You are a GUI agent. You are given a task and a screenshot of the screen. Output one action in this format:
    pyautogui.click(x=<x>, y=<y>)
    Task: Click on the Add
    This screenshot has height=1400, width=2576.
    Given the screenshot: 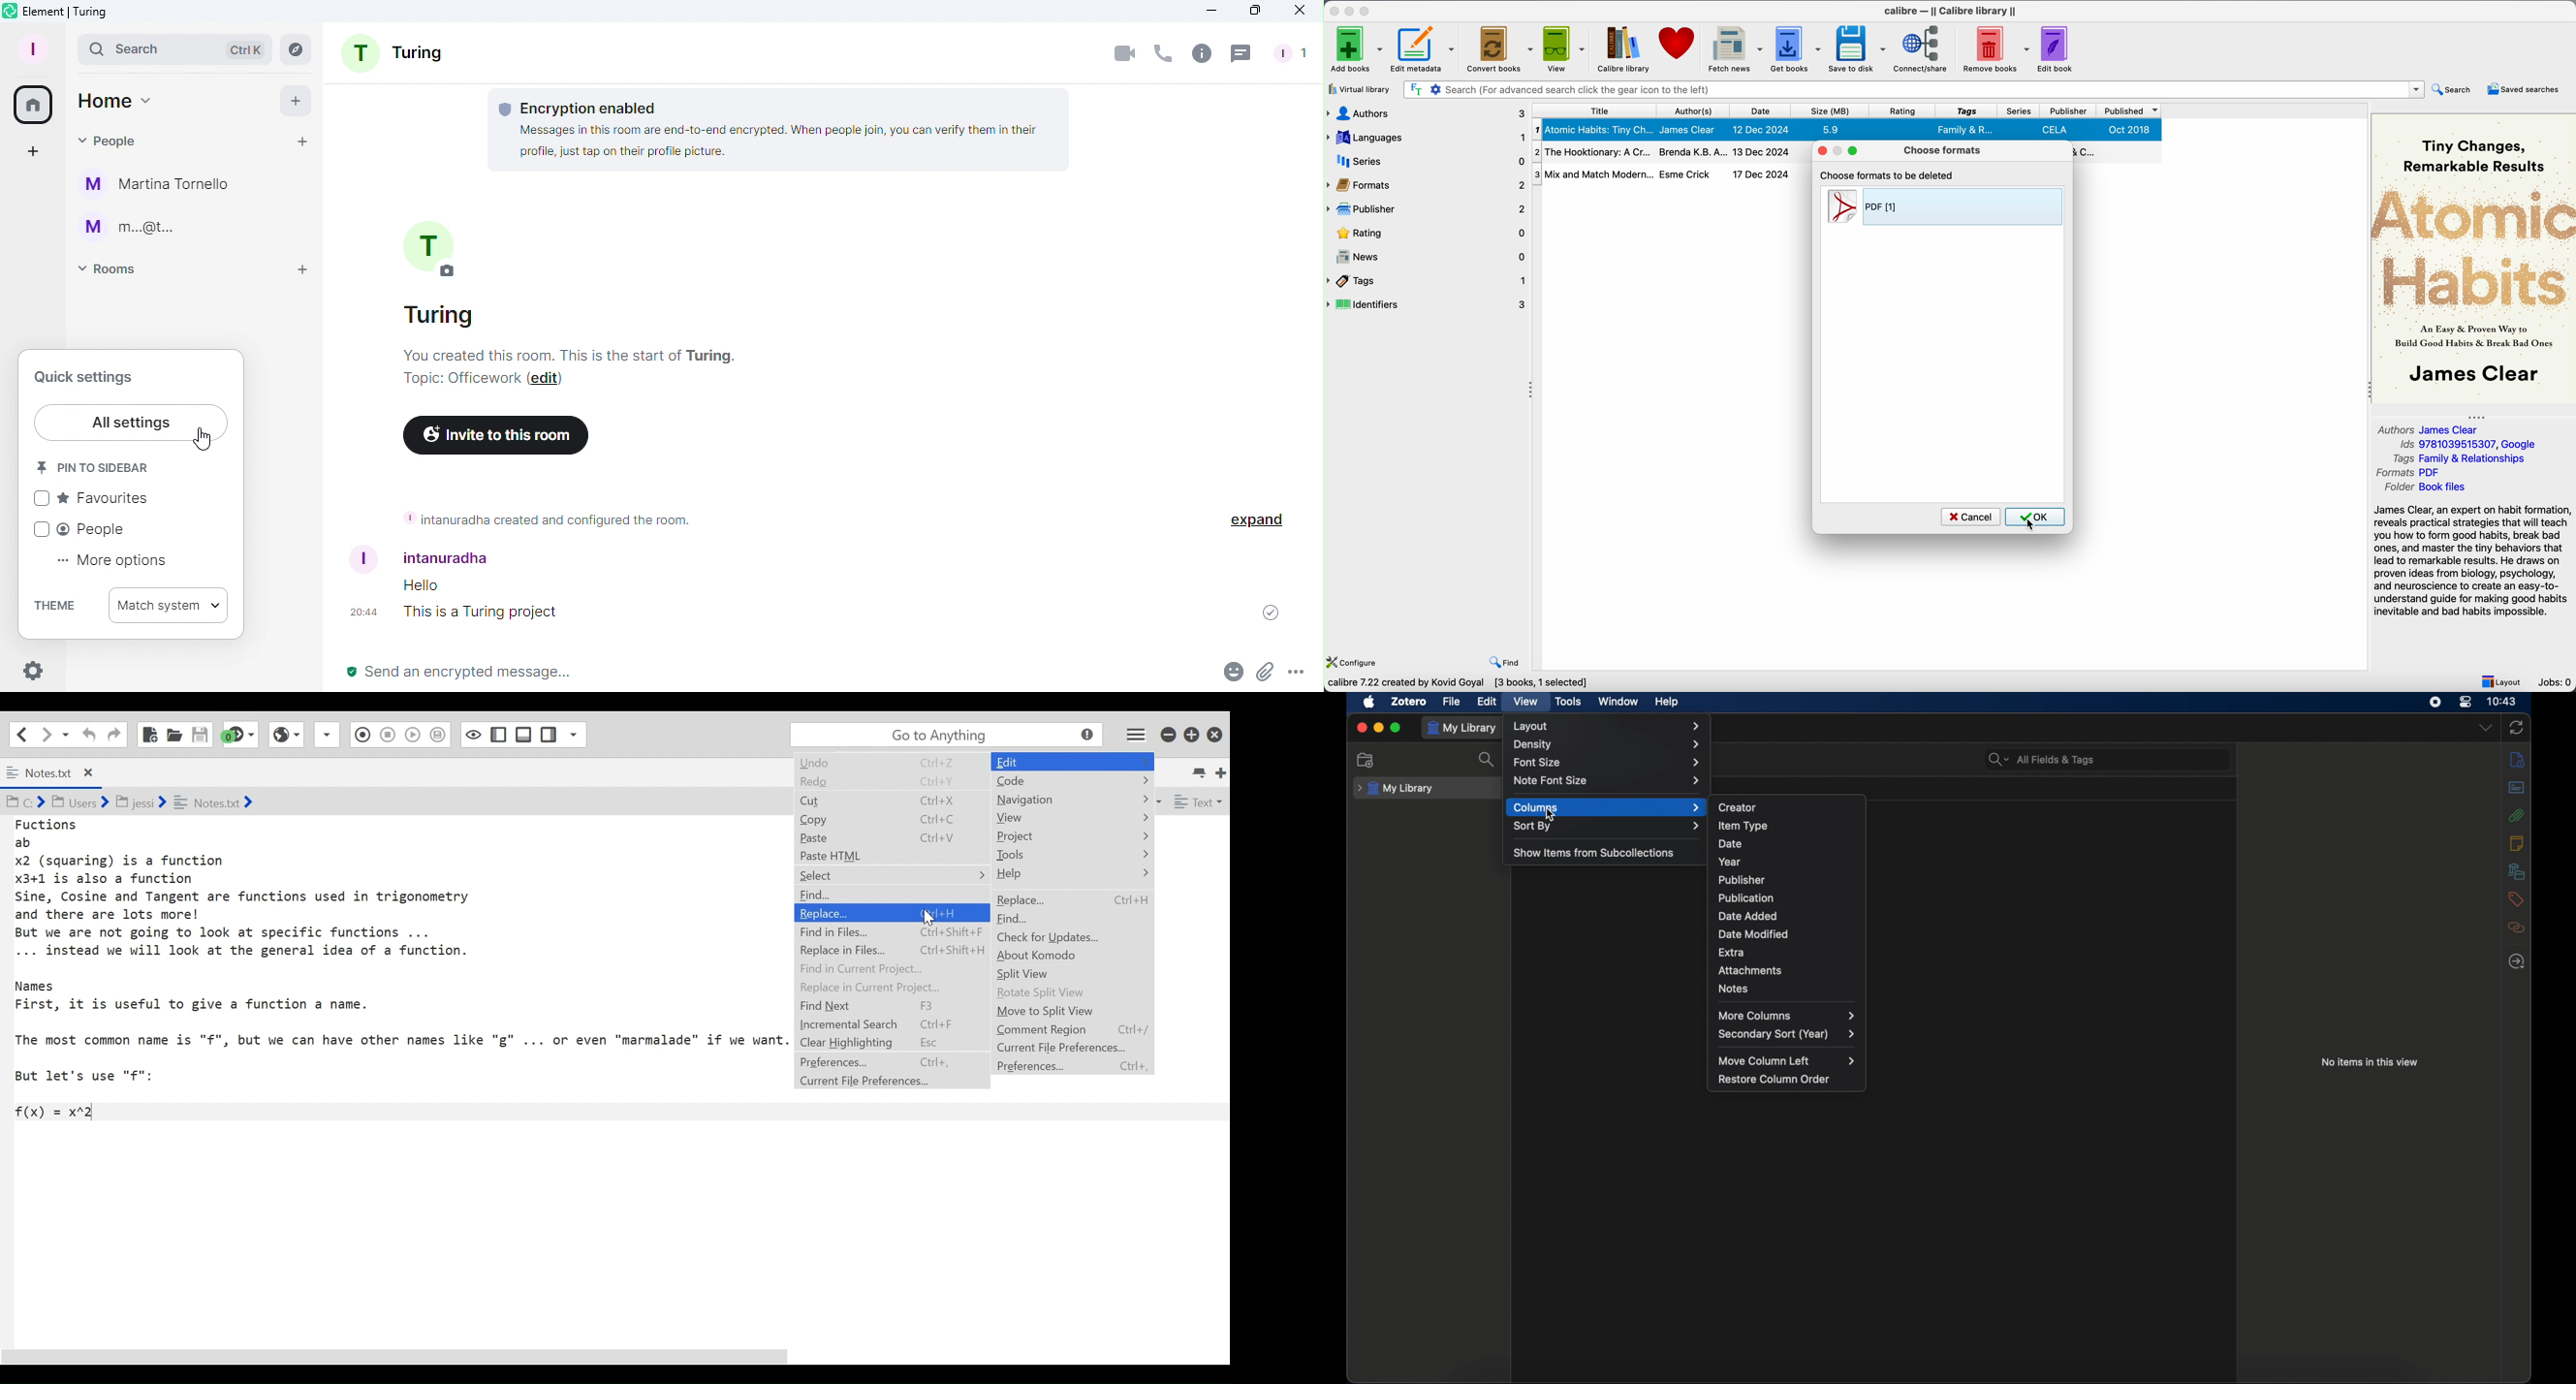 What is the action you would take?
    pyautogui.click(x=290, y=98)
    